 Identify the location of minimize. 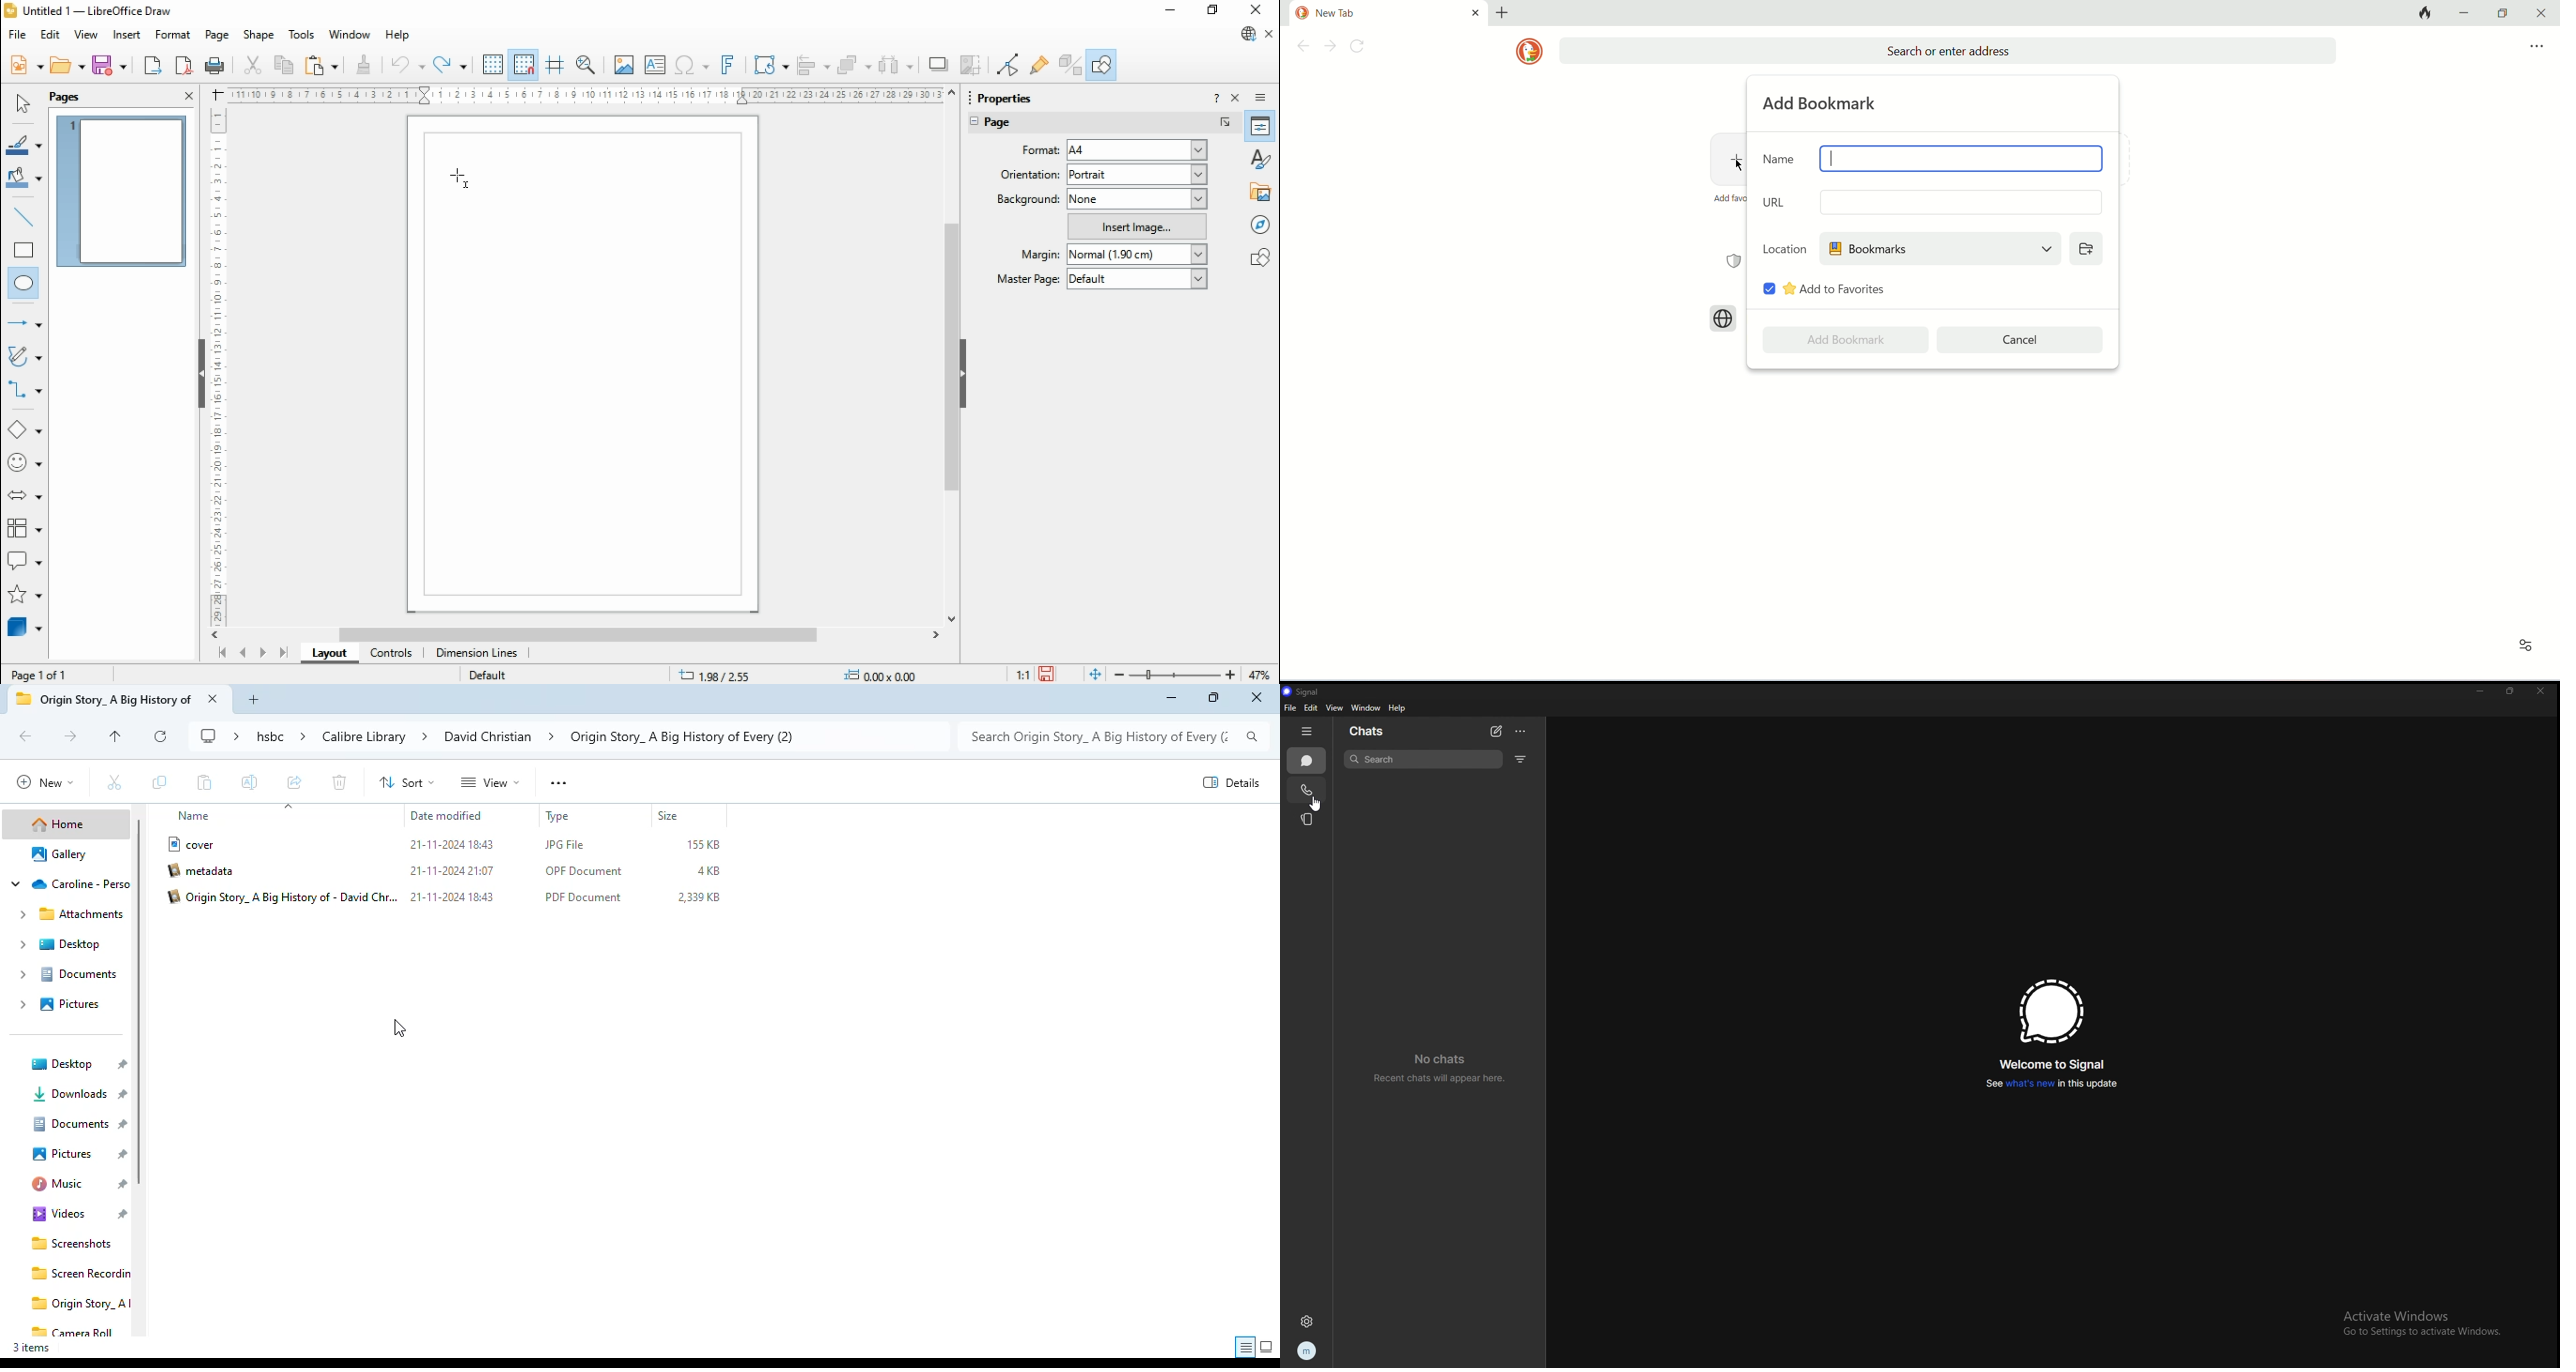
(1172, 10).